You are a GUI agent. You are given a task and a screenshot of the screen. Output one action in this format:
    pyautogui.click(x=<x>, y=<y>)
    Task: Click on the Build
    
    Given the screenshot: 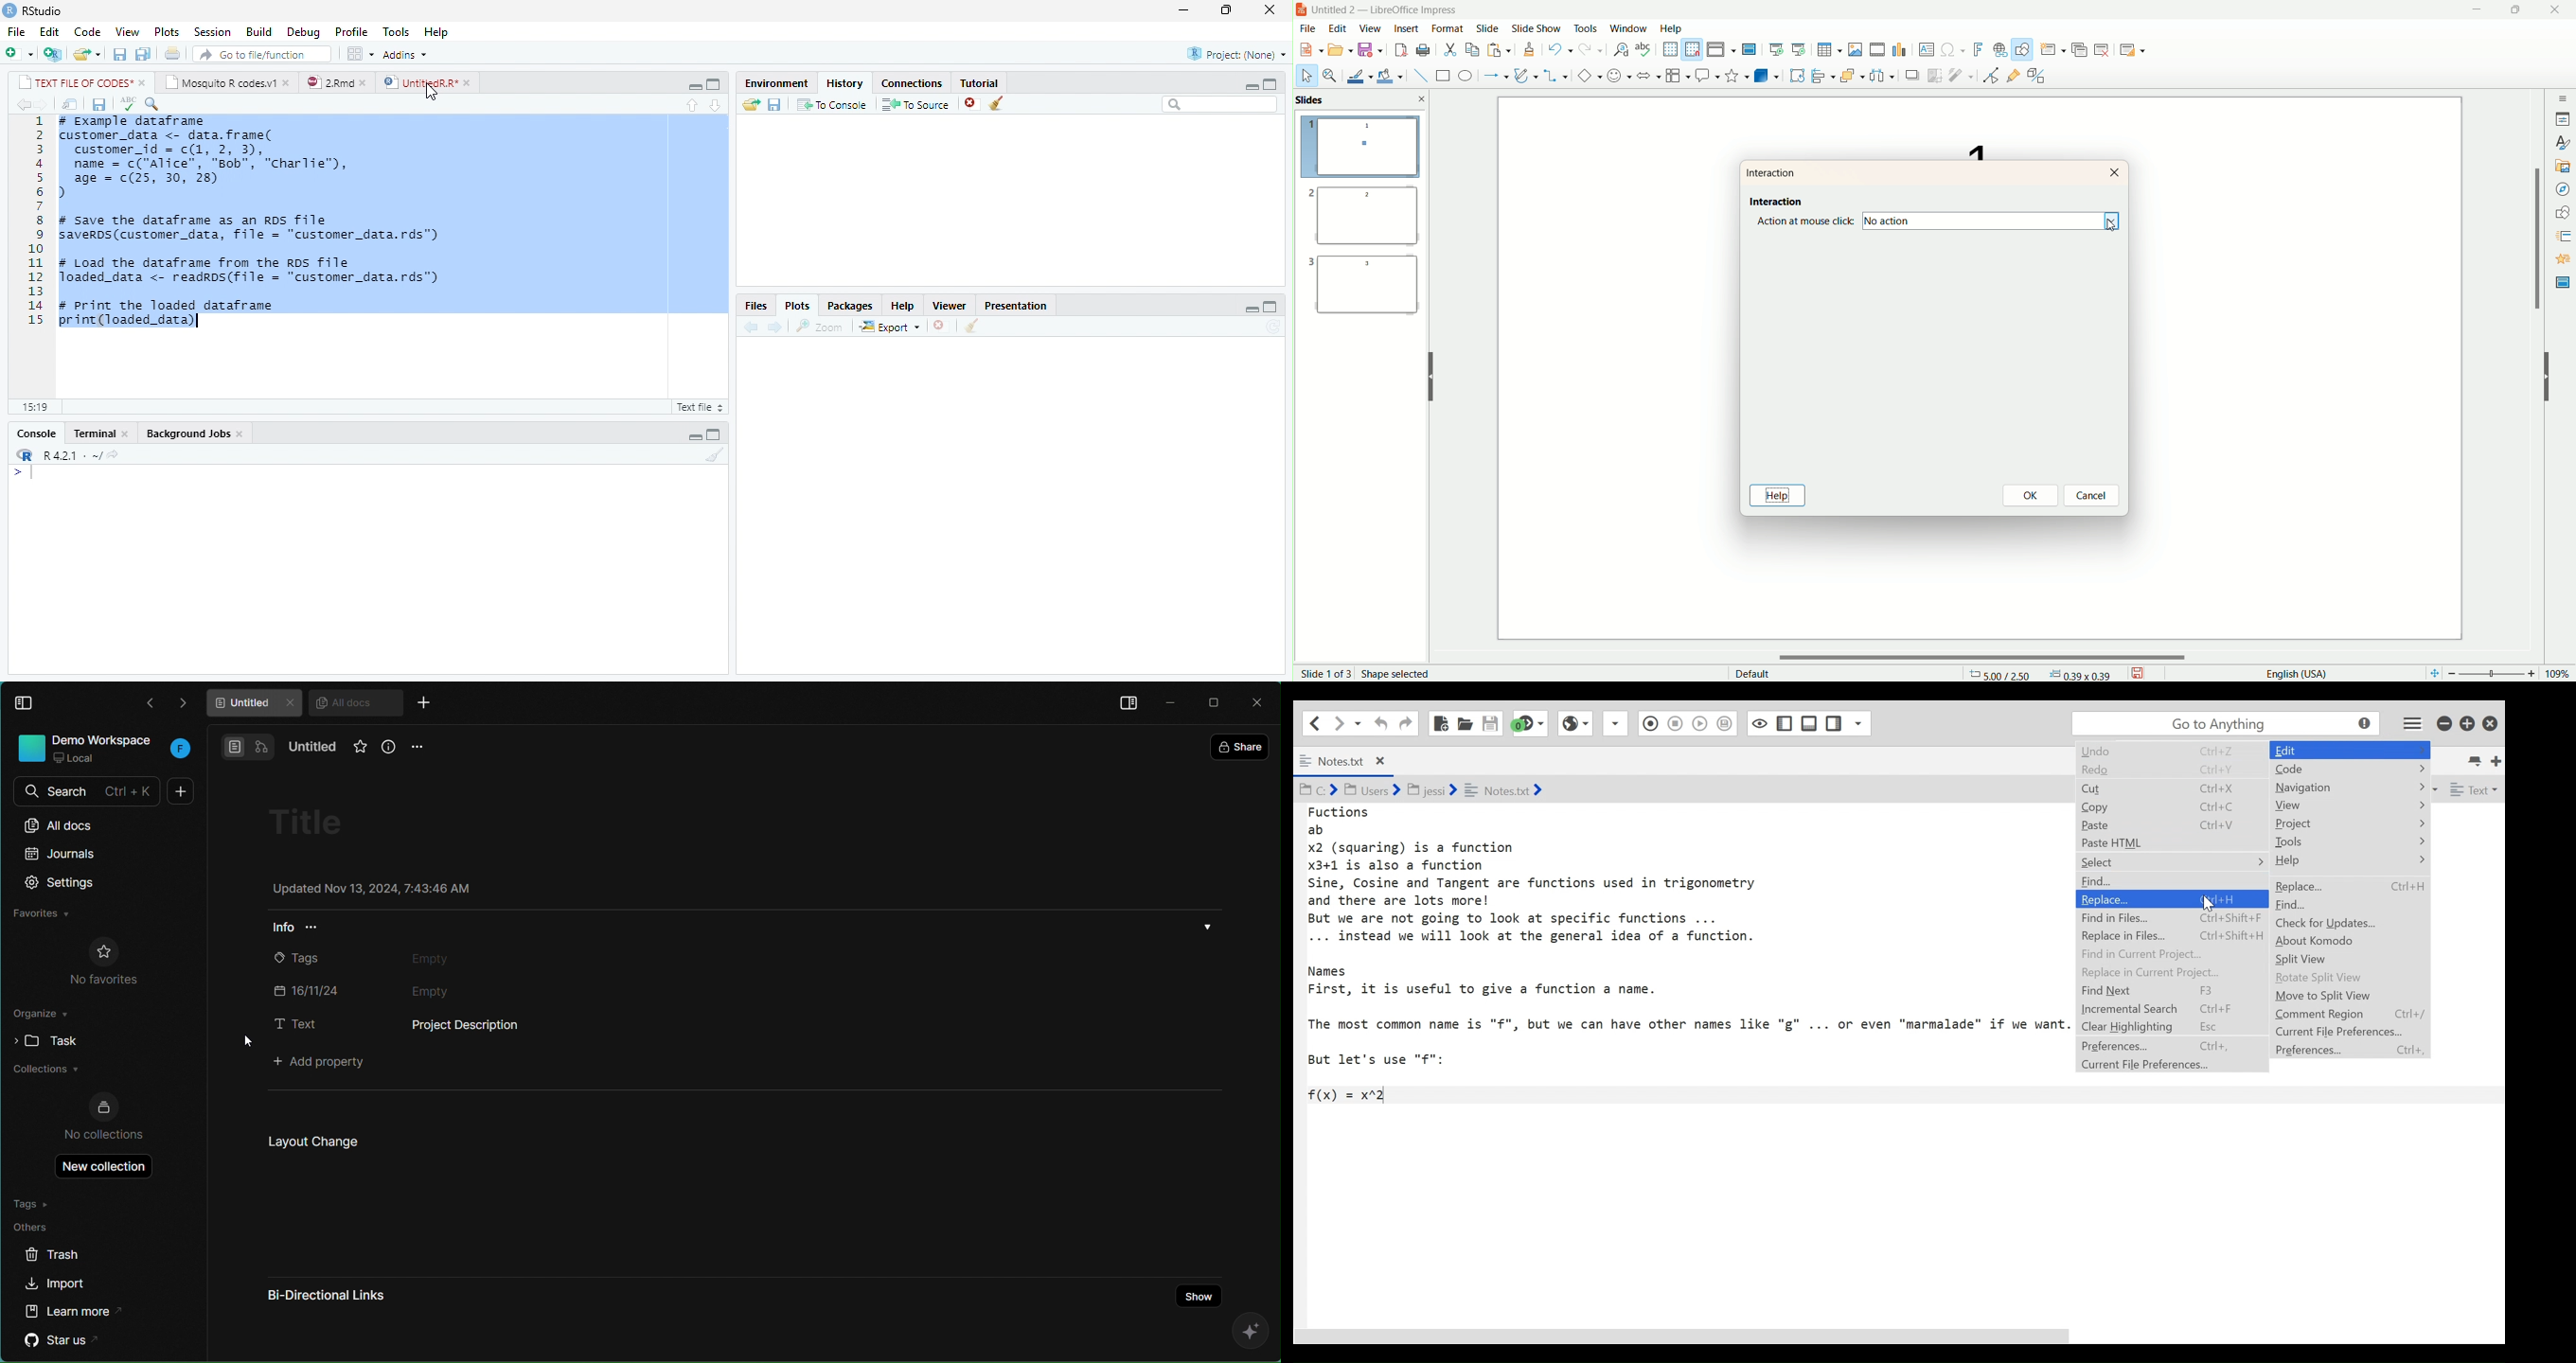 What is the action you would take?
    pyautogui.click(x=259, y=32)
    